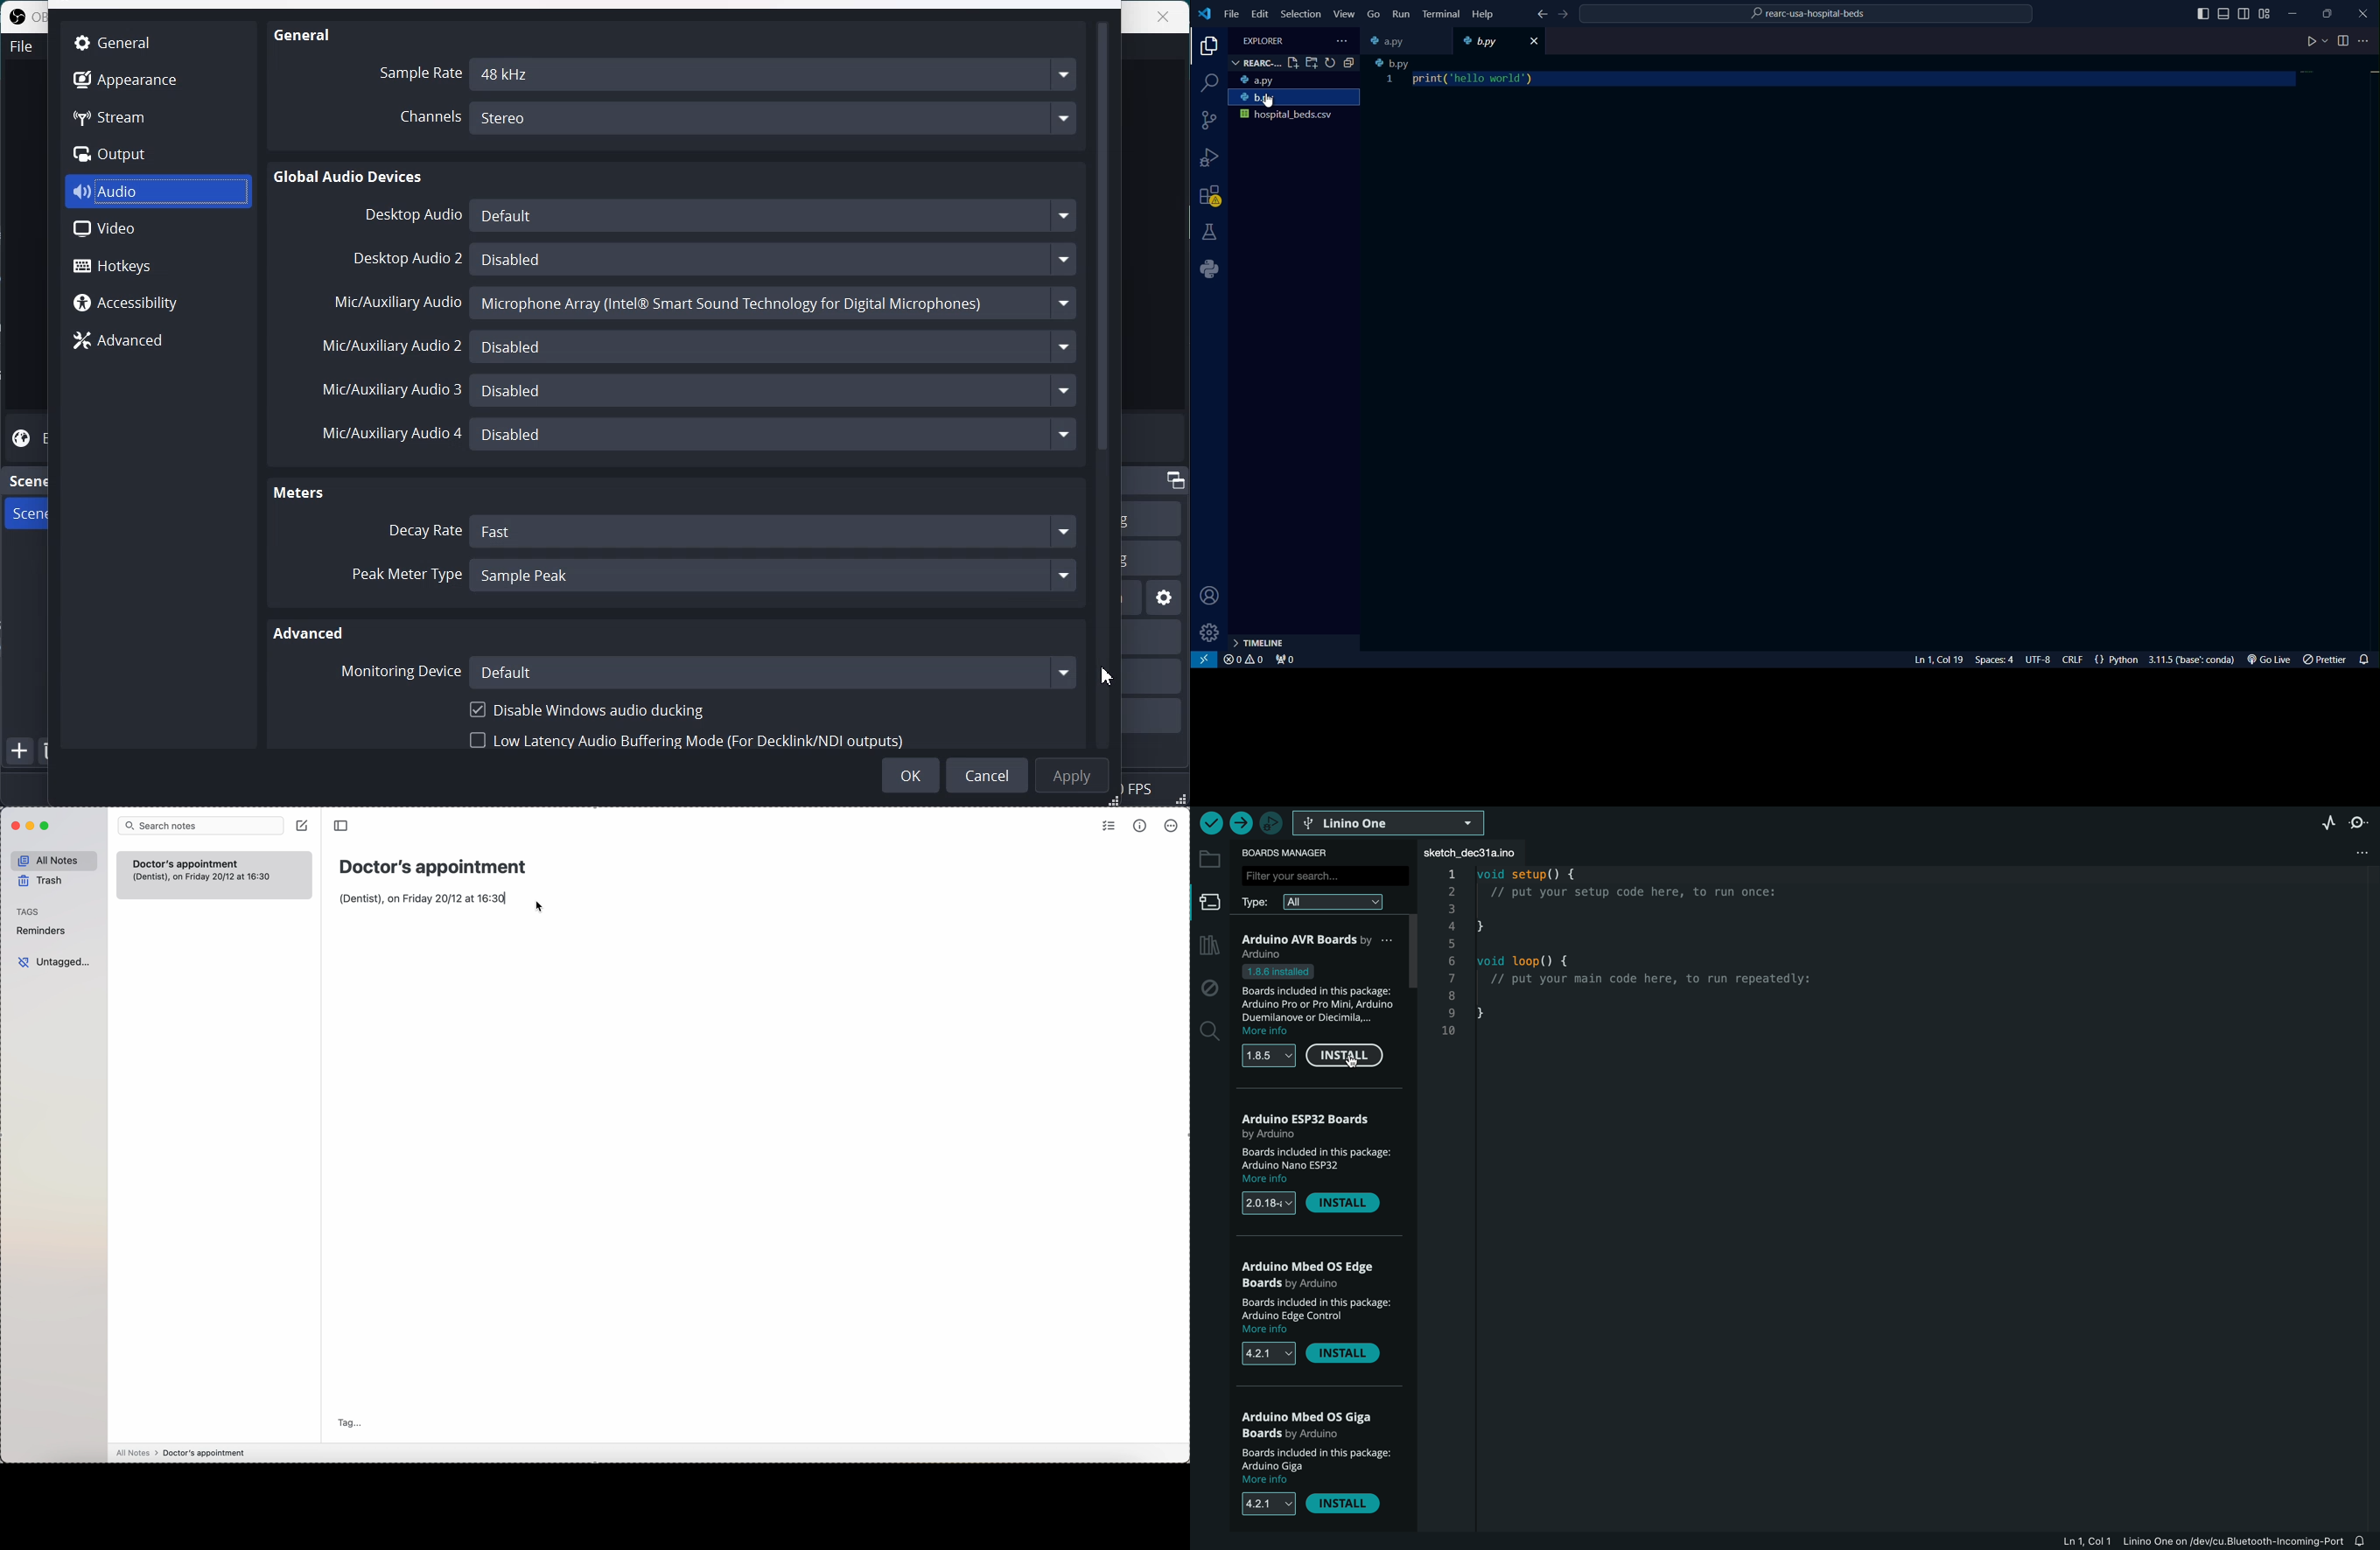 Image resolution: width=2380 pixels, height=1568 pixels. Describe the element at coordinates (776, 119) in the screenshot. I see `Stereo` at that location.